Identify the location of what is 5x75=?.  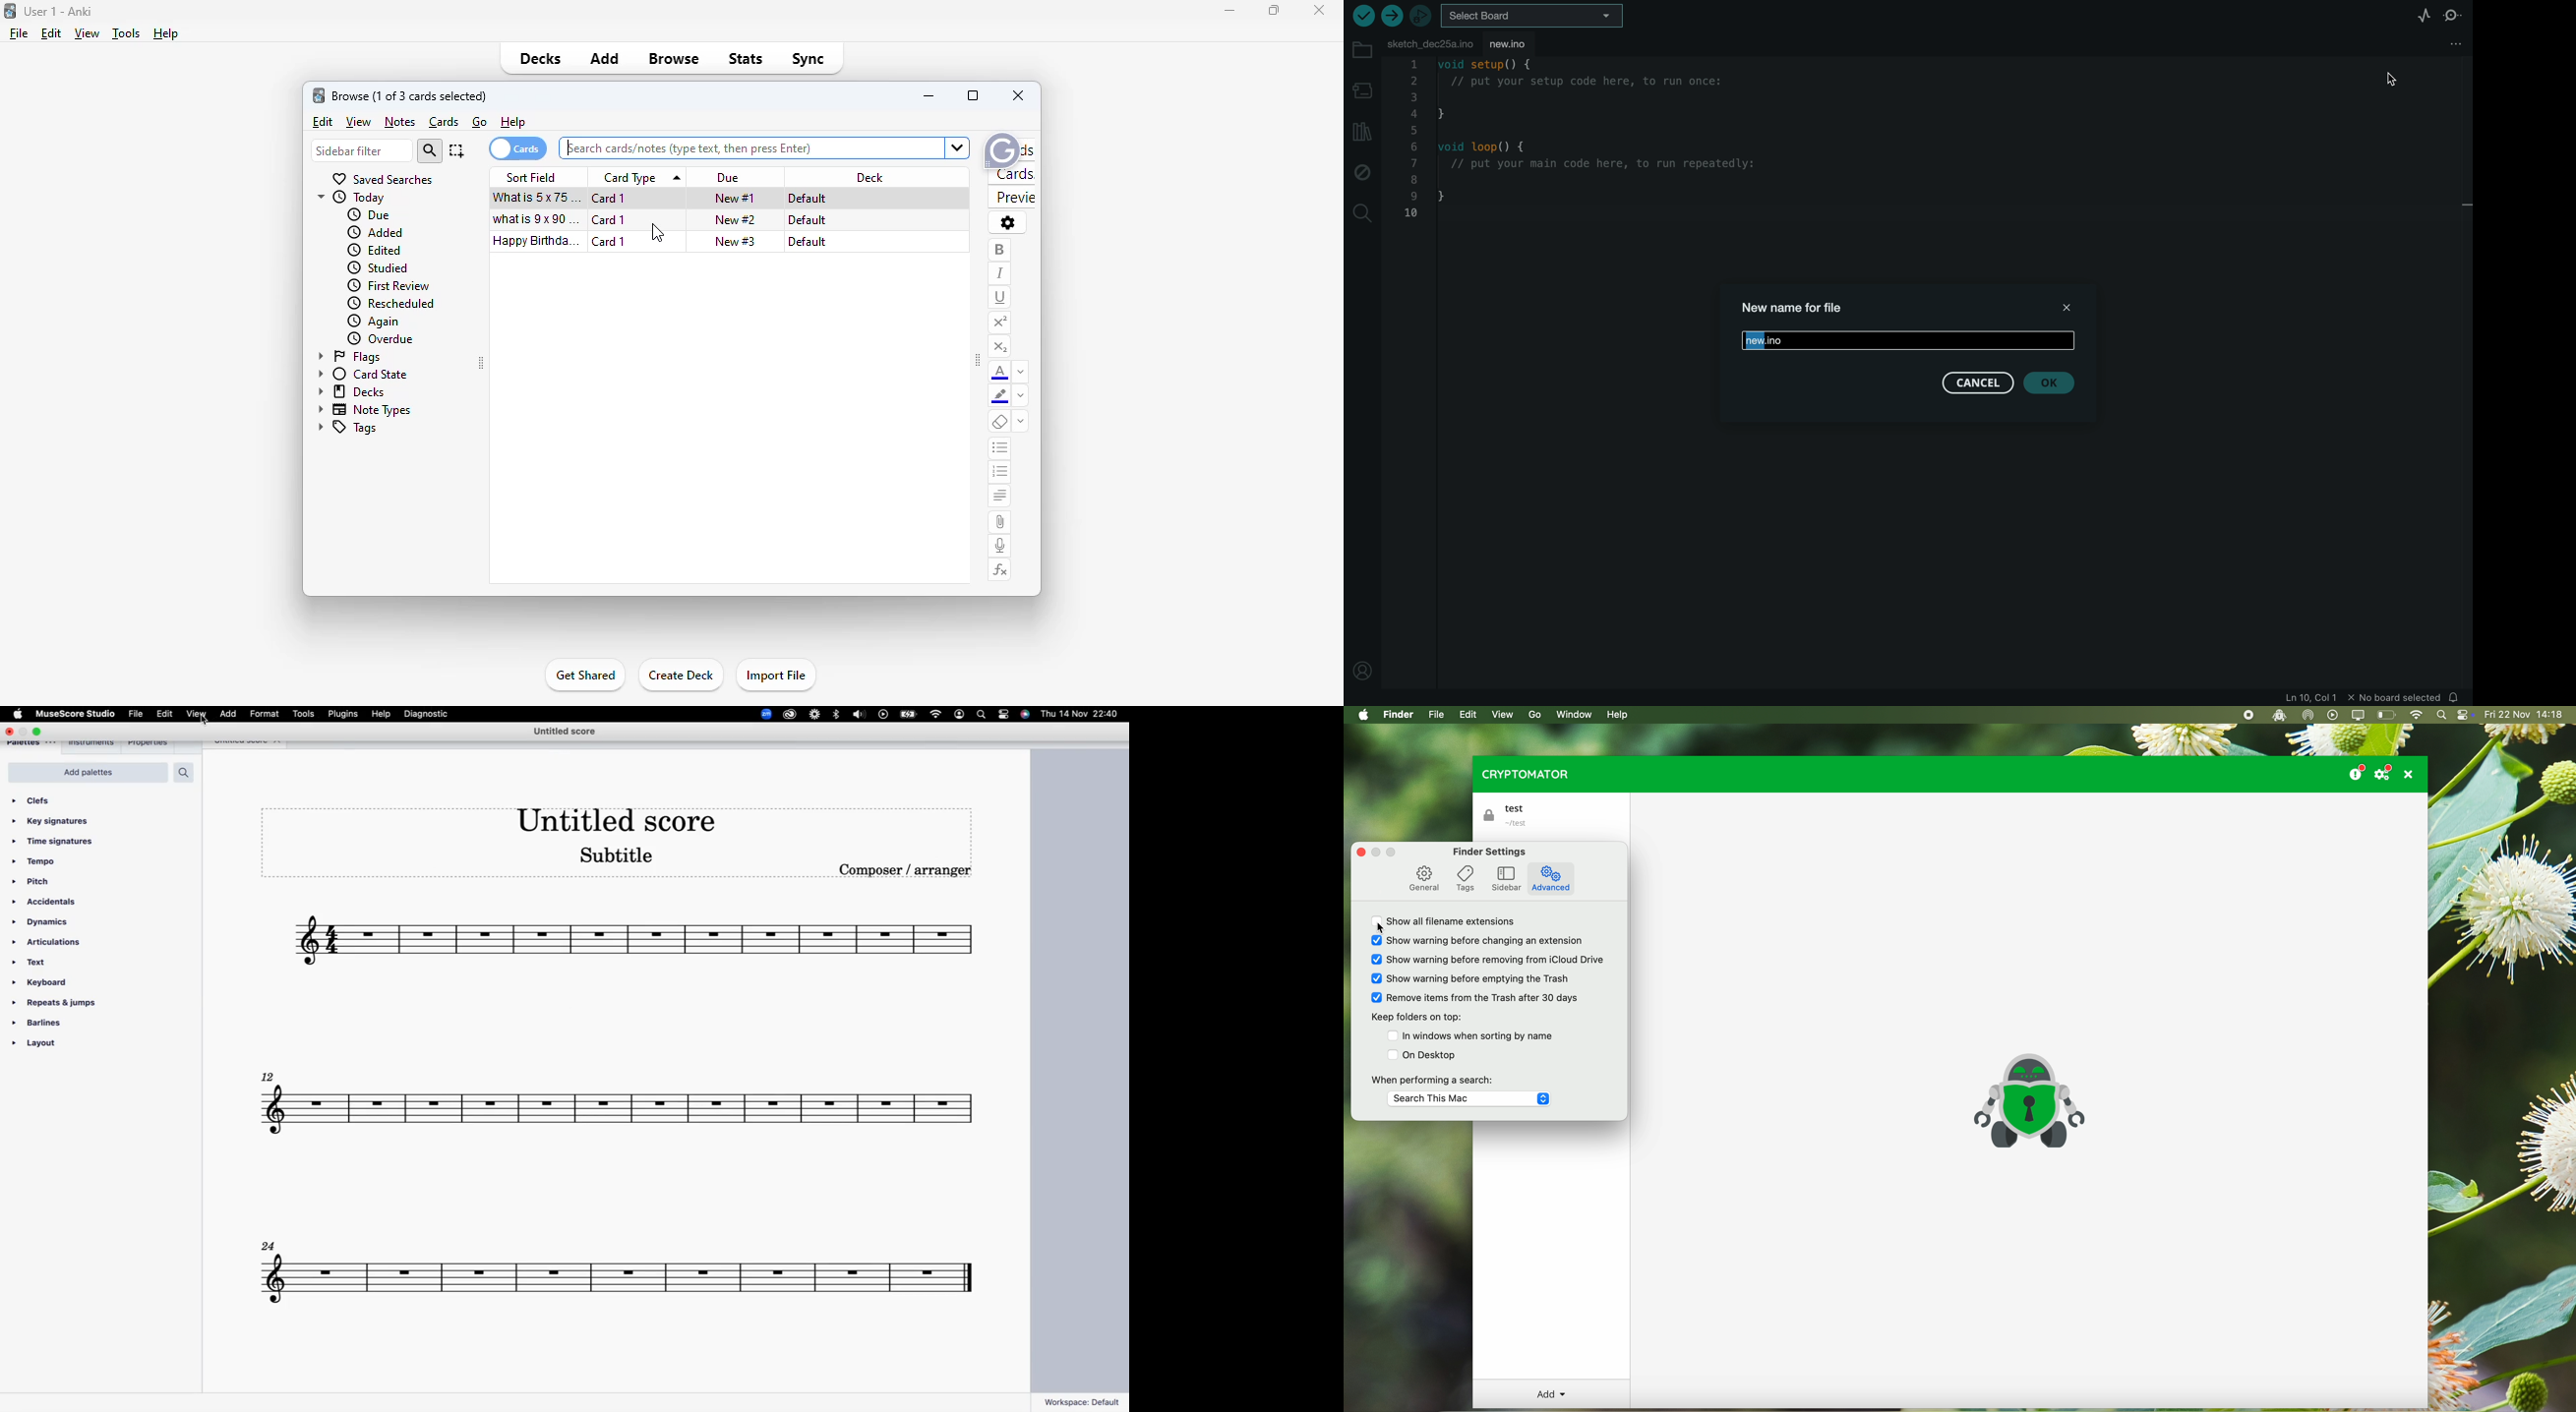
(539, 197).